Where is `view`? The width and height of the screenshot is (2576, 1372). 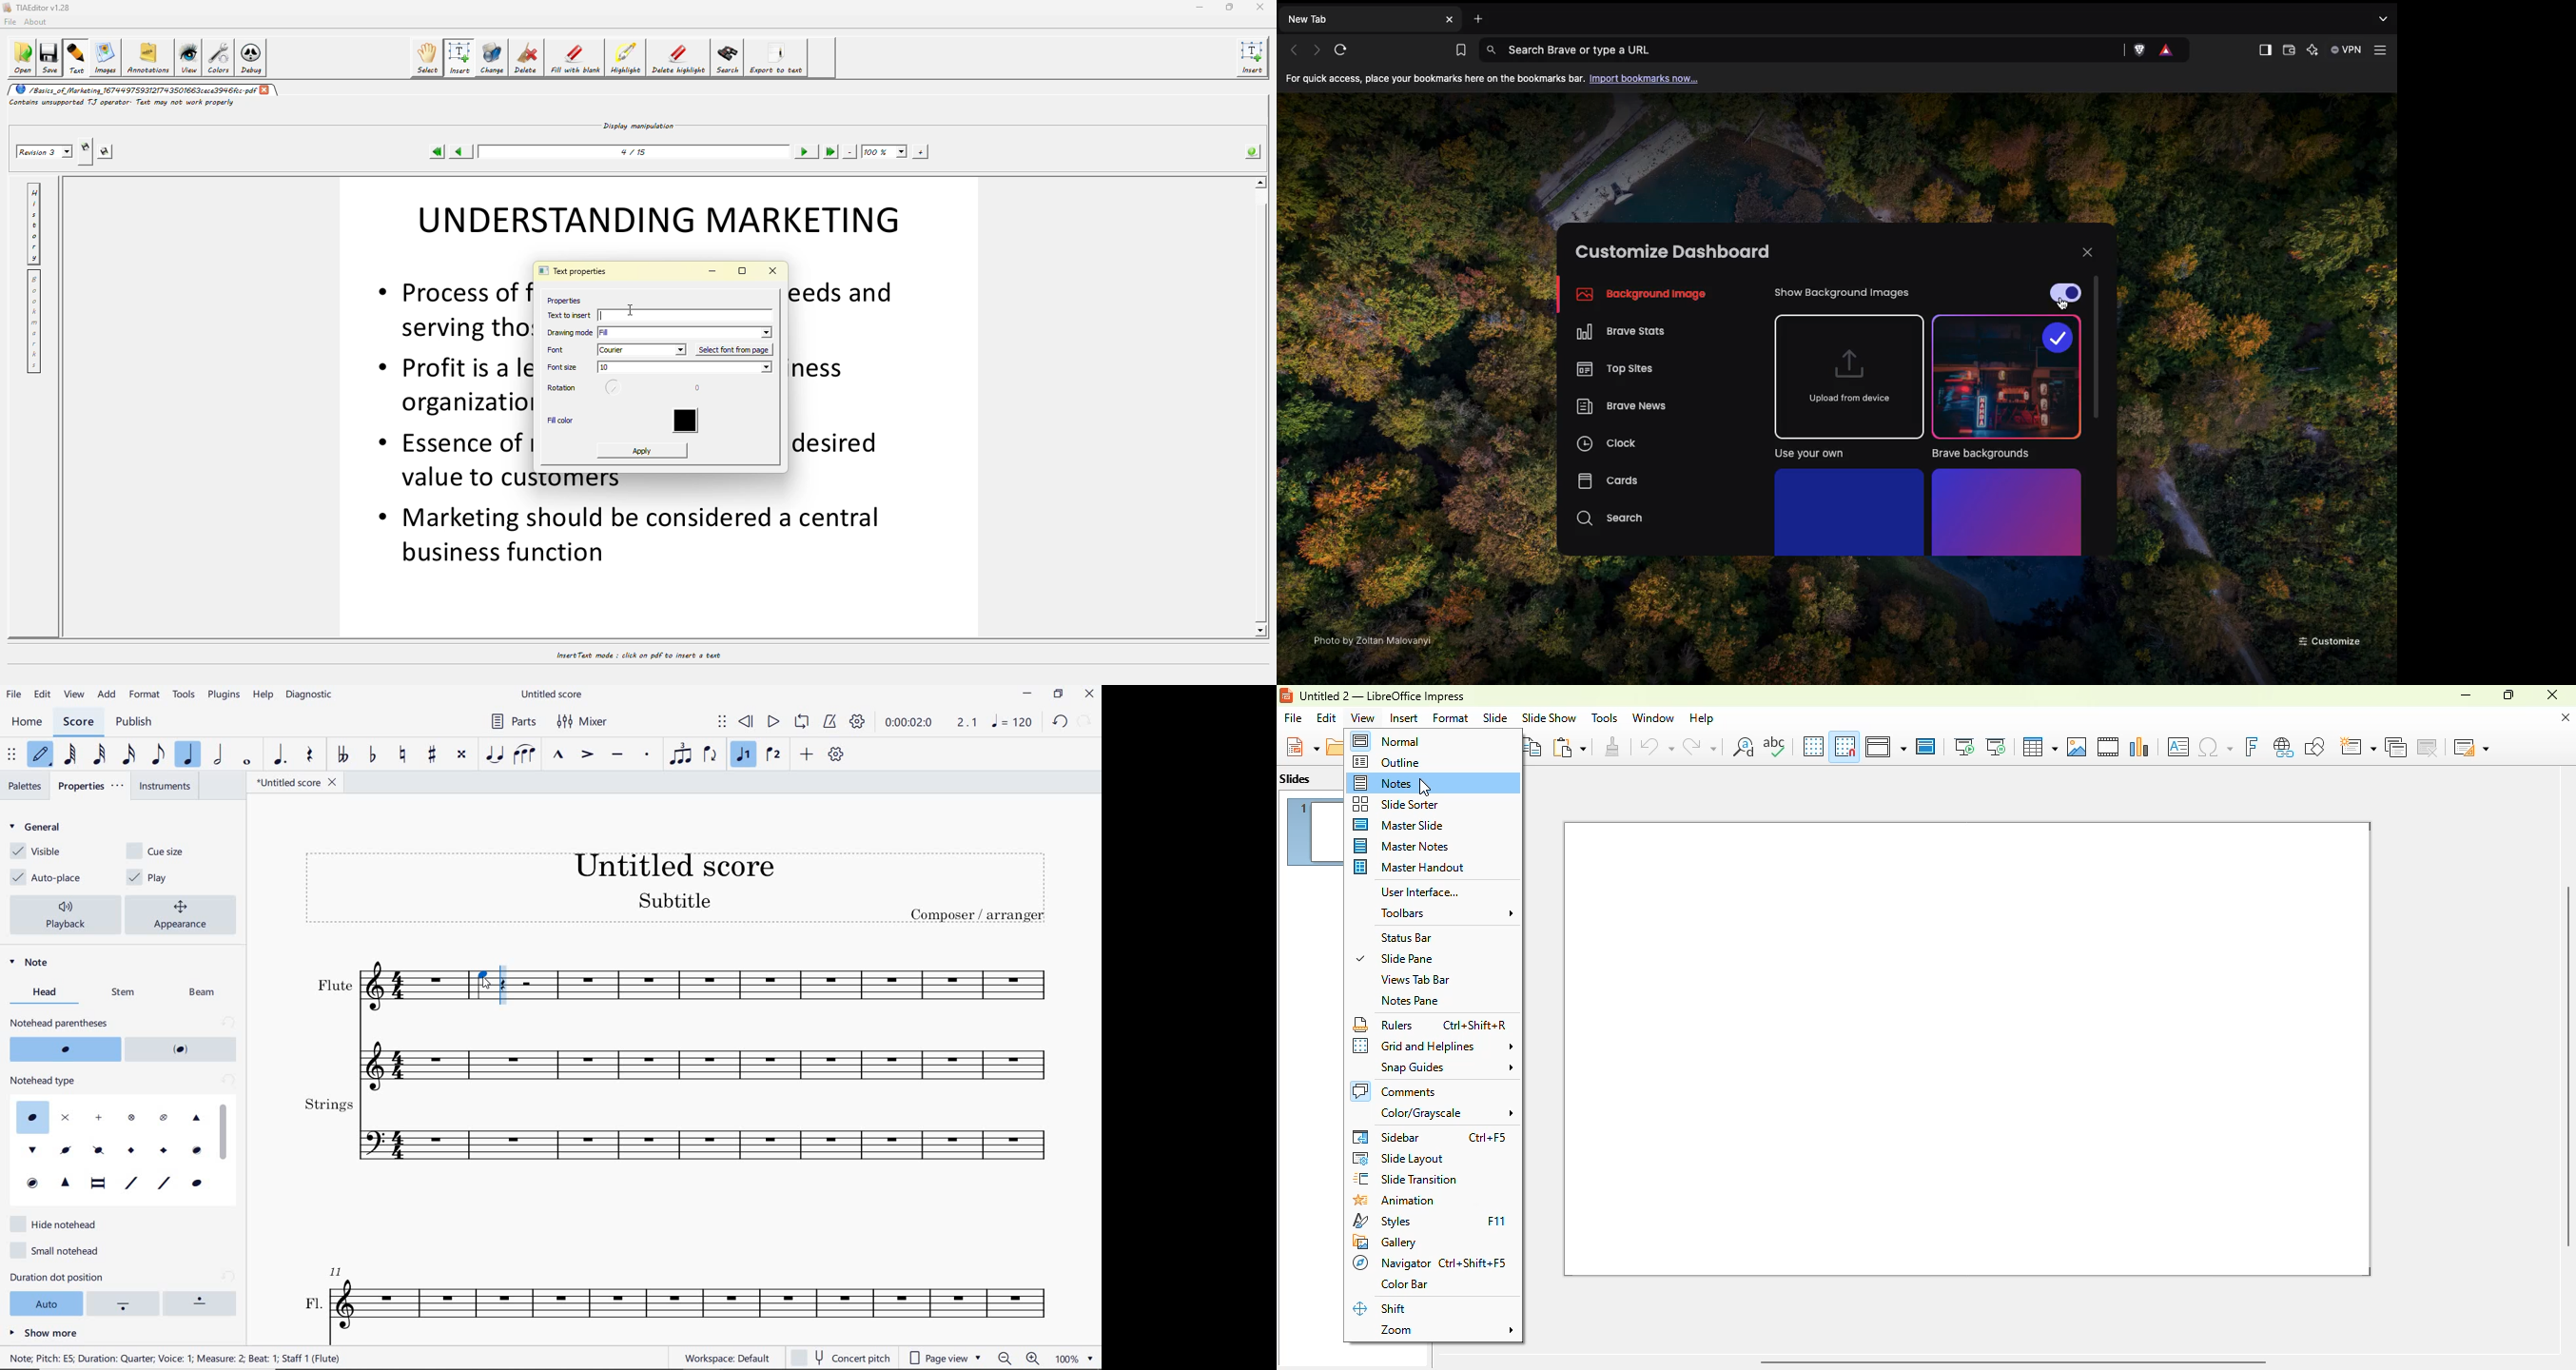 view is located at coordinates (1362, 717).